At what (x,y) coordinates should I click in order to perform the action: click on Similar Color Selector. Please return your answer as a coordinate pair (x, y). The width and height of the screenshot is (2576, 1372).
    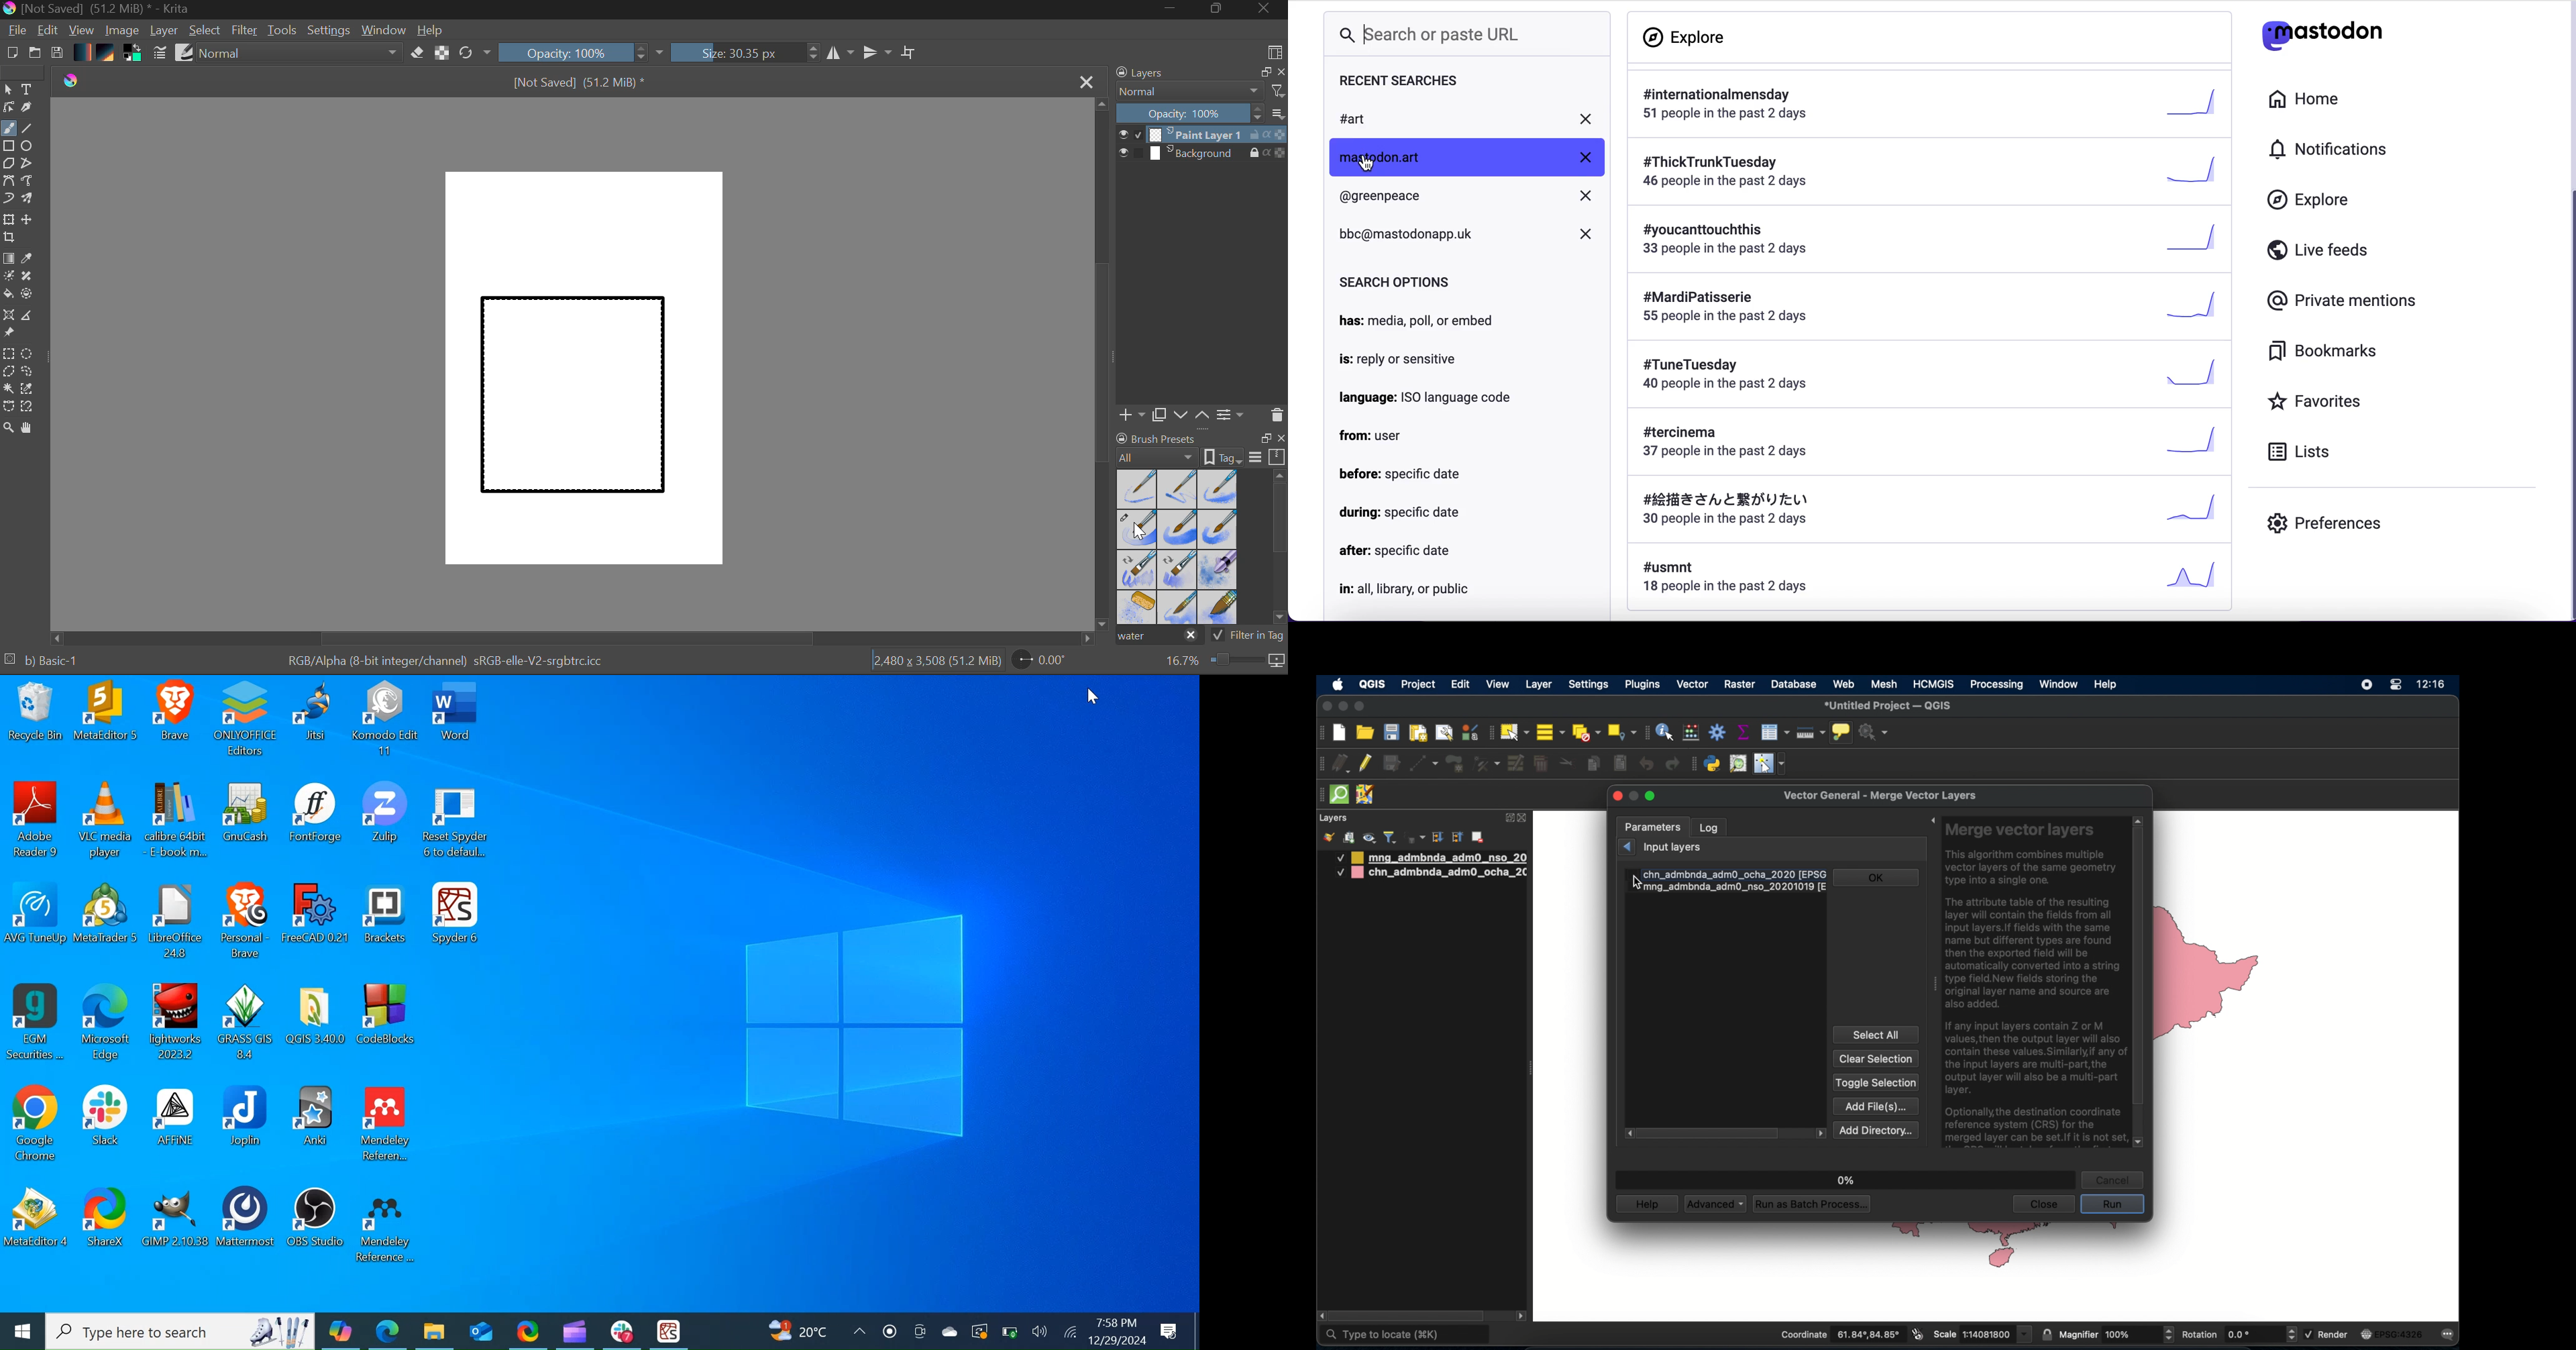
    Looking at the image, I should click on (31, 389).